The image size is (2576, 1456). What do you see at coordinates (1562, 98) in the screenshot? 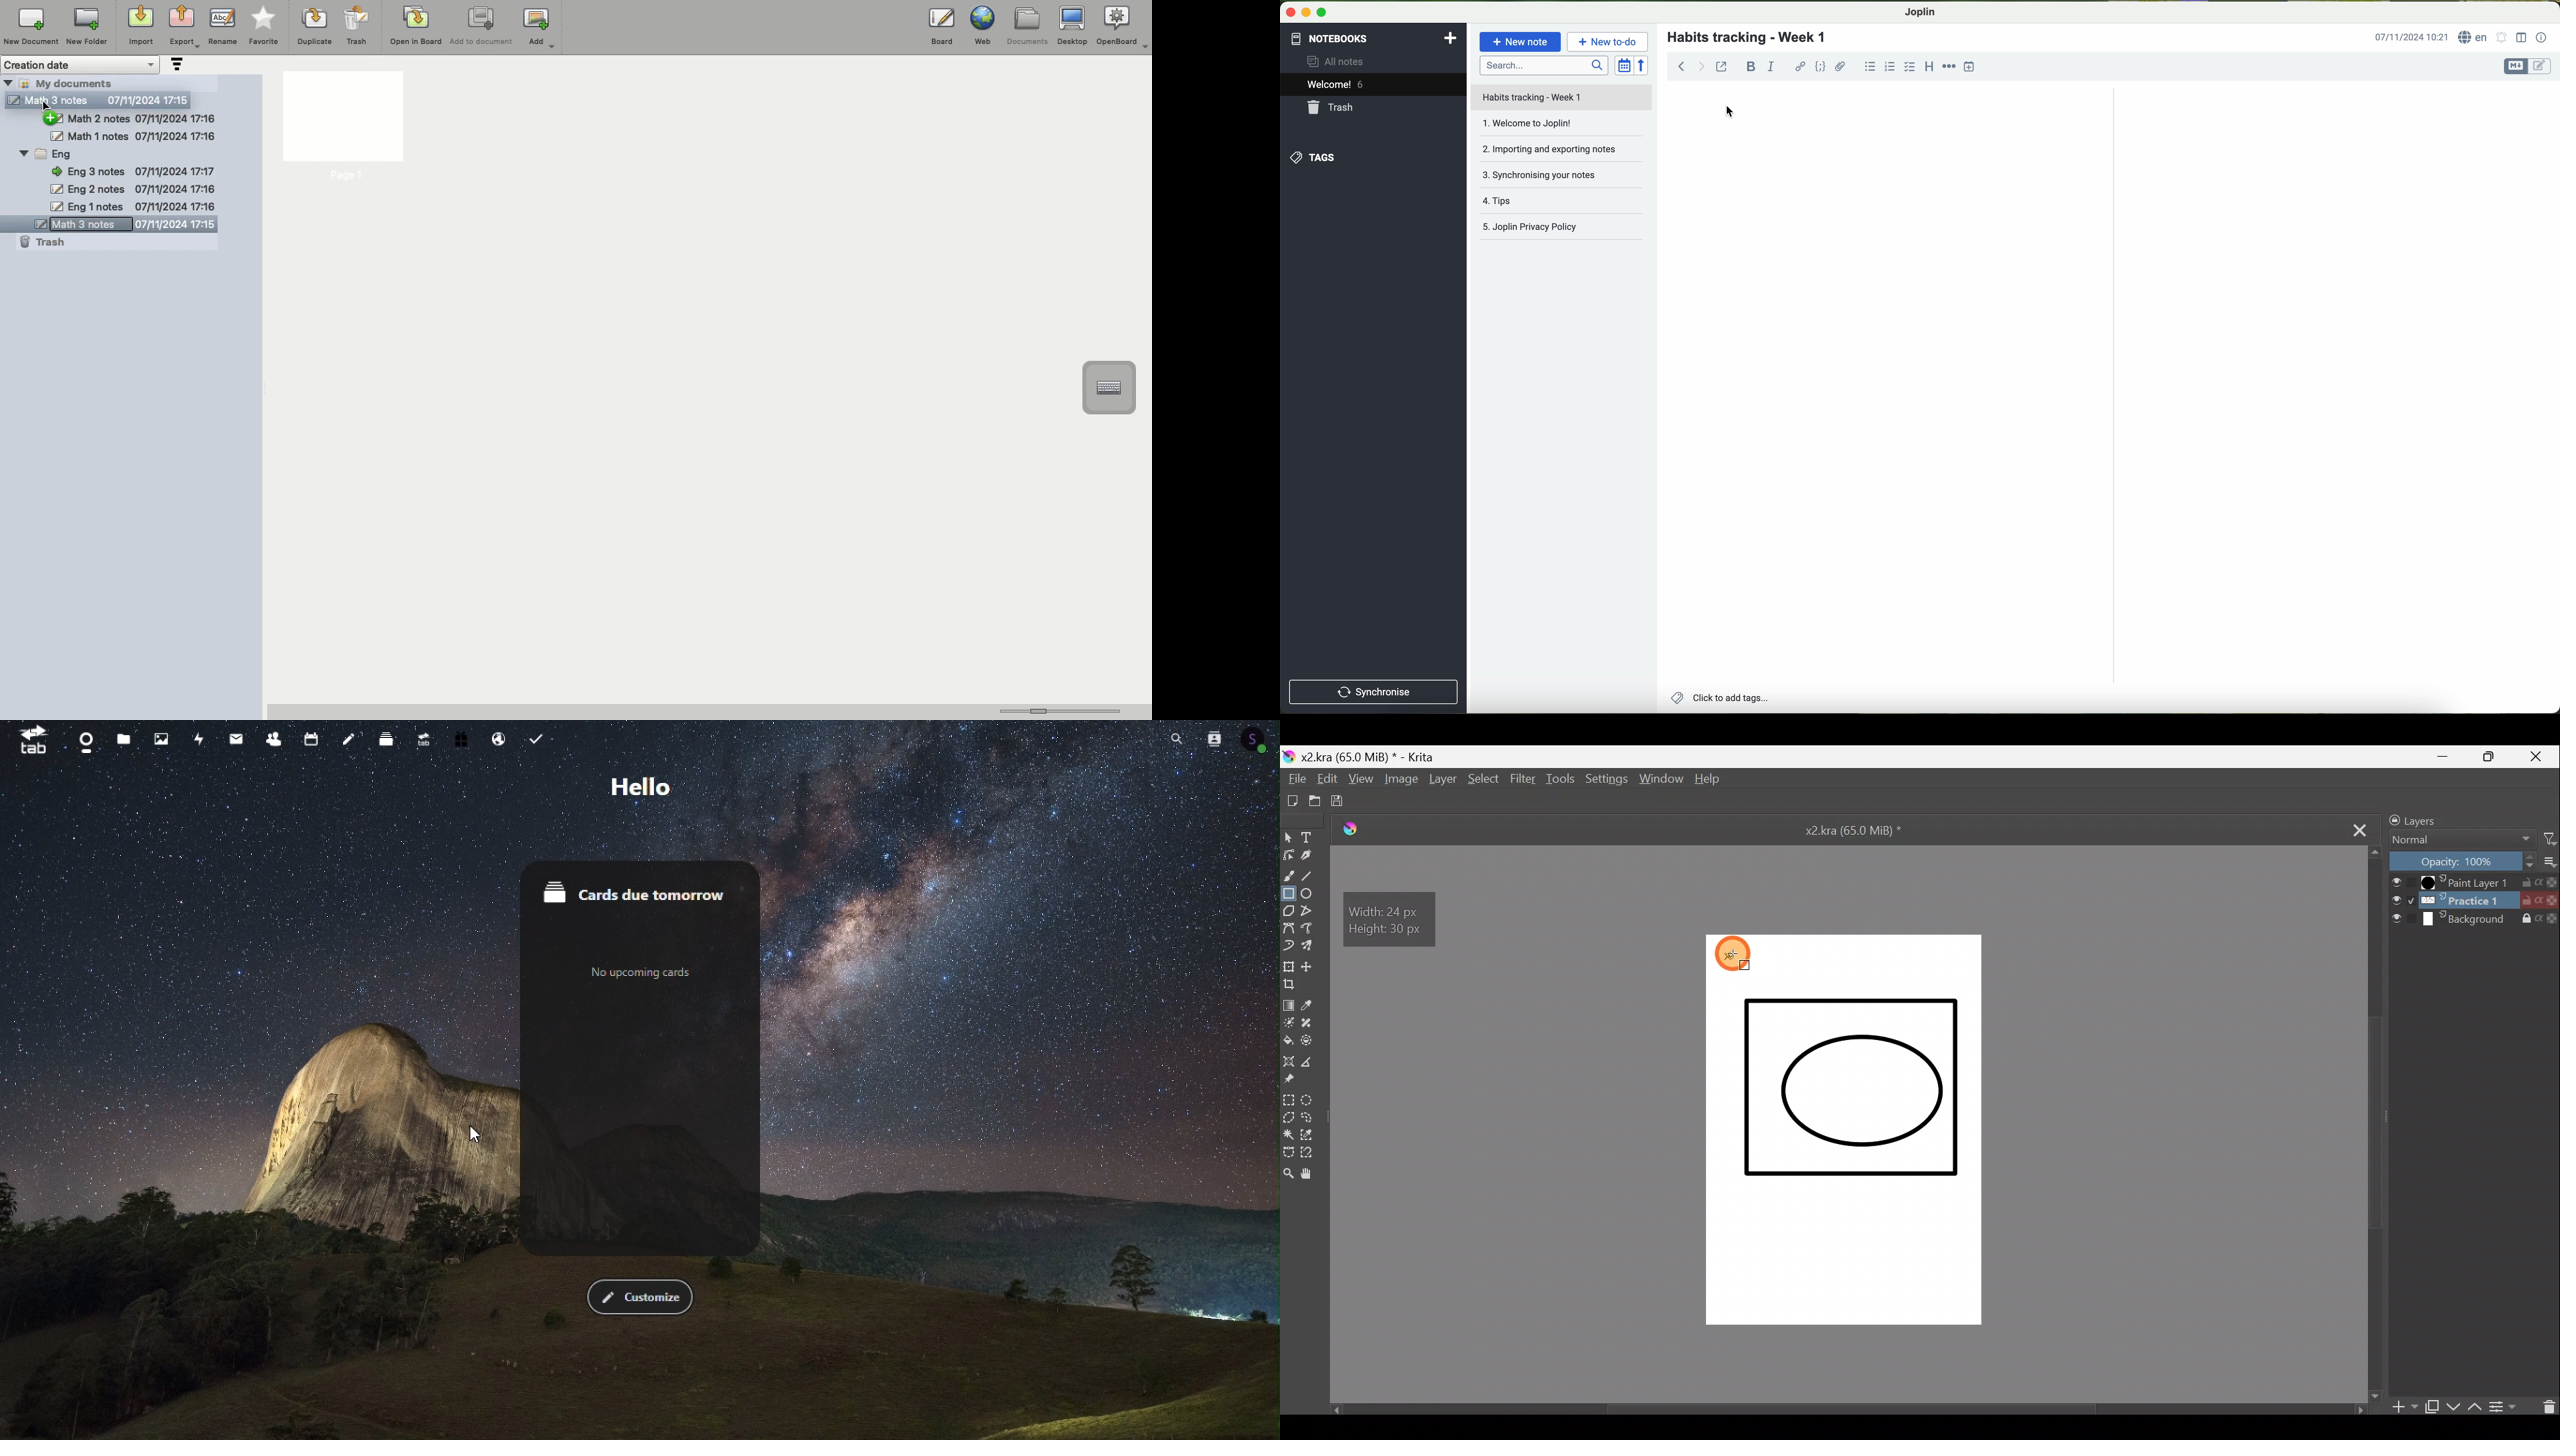
I see `file title` at bounding box center [1562, 98].